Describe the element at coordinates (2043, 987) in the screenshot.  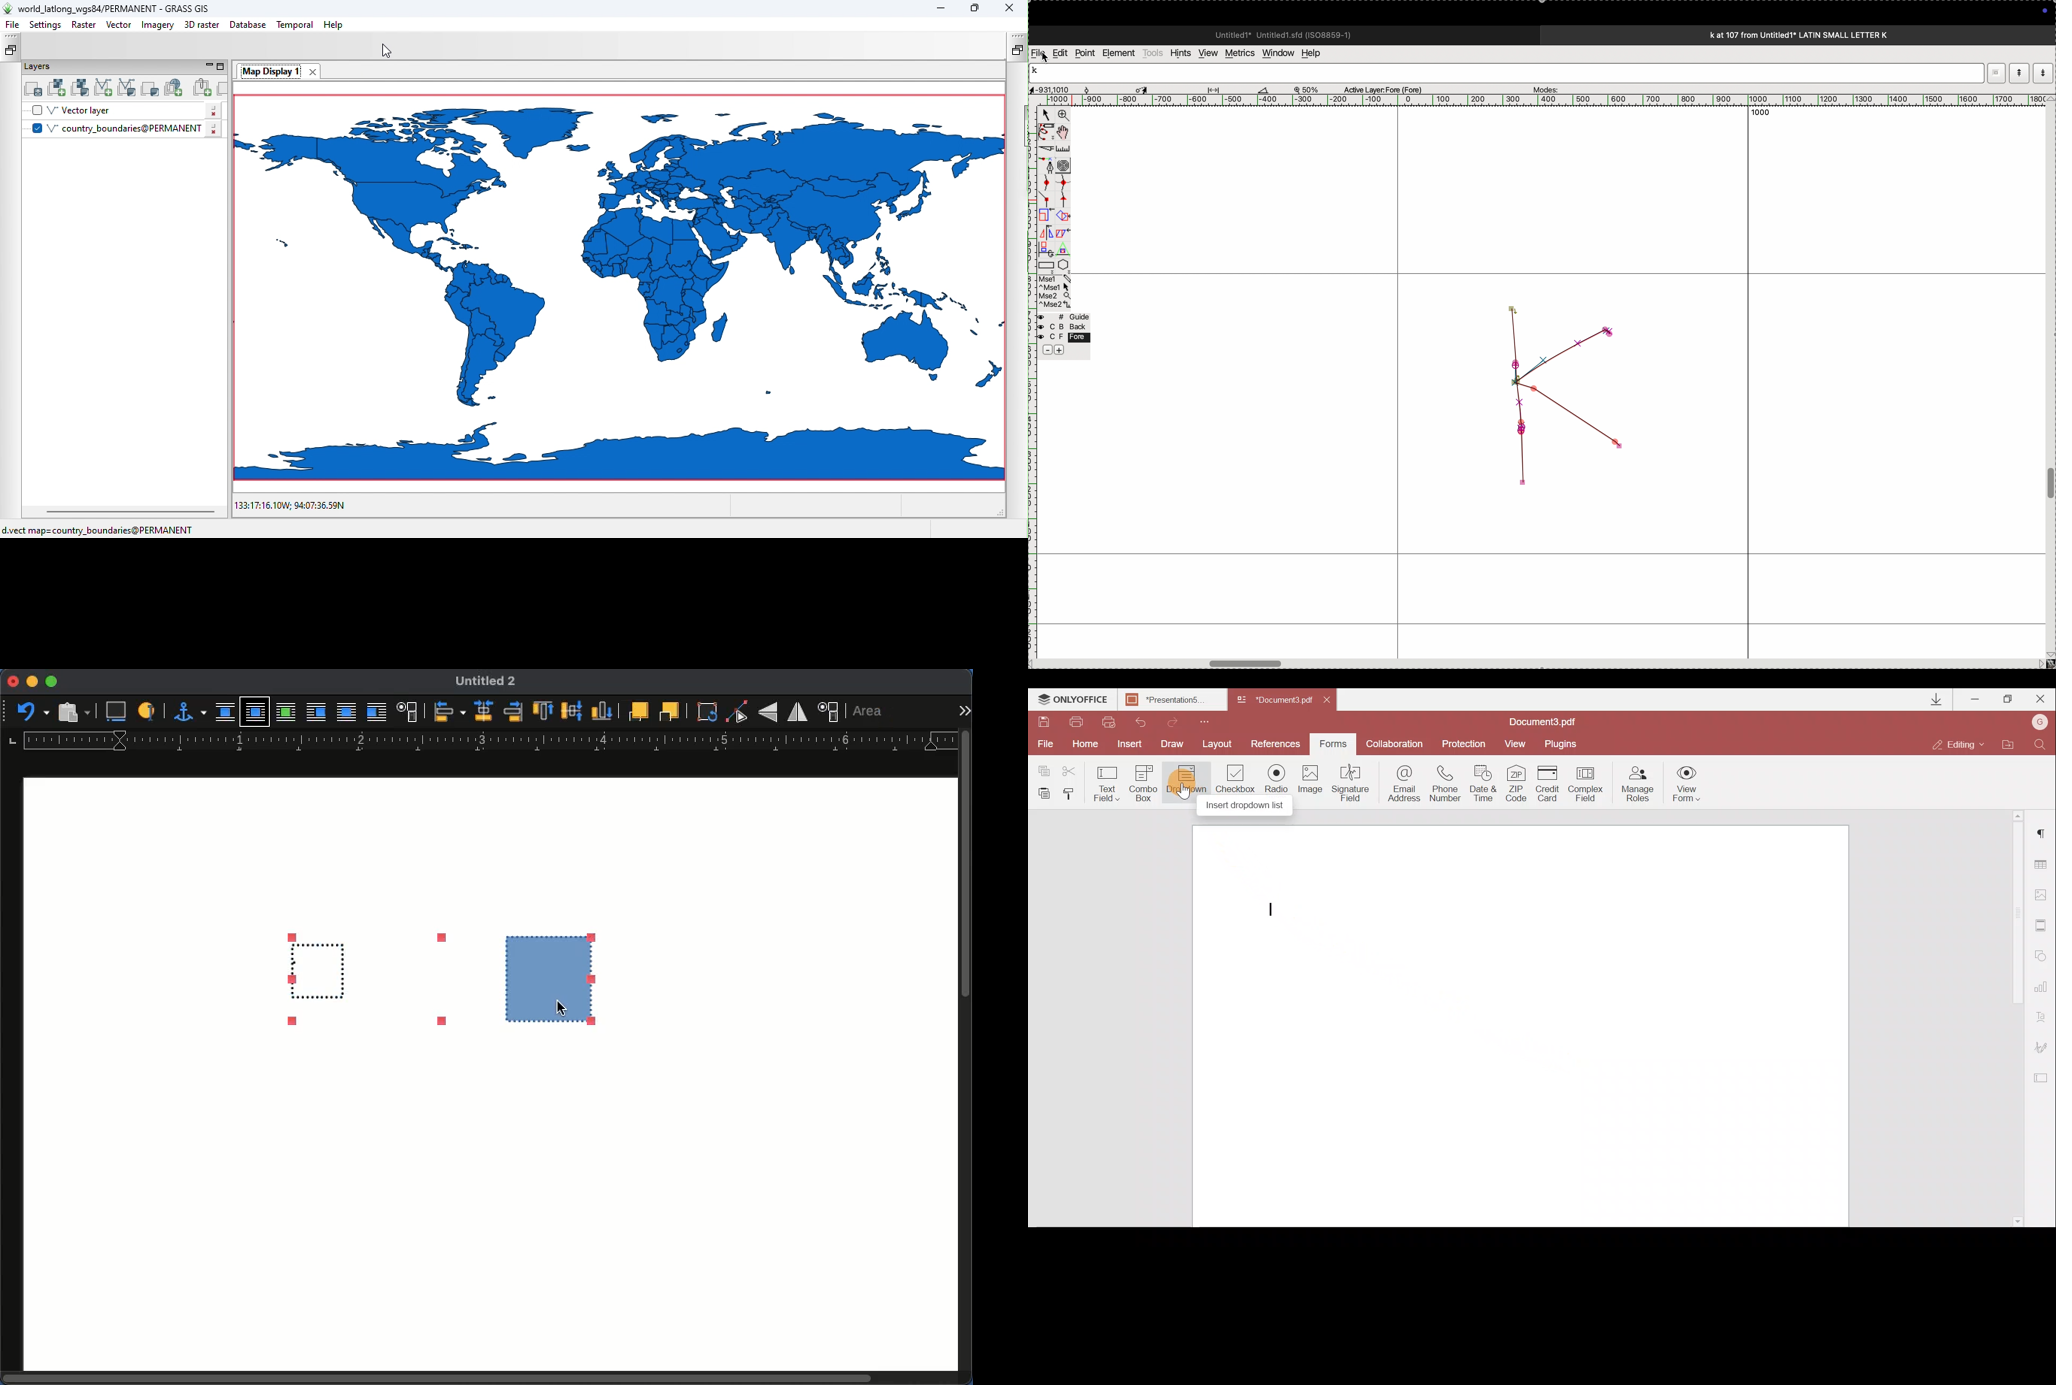
I see `Chart settings` at that location.